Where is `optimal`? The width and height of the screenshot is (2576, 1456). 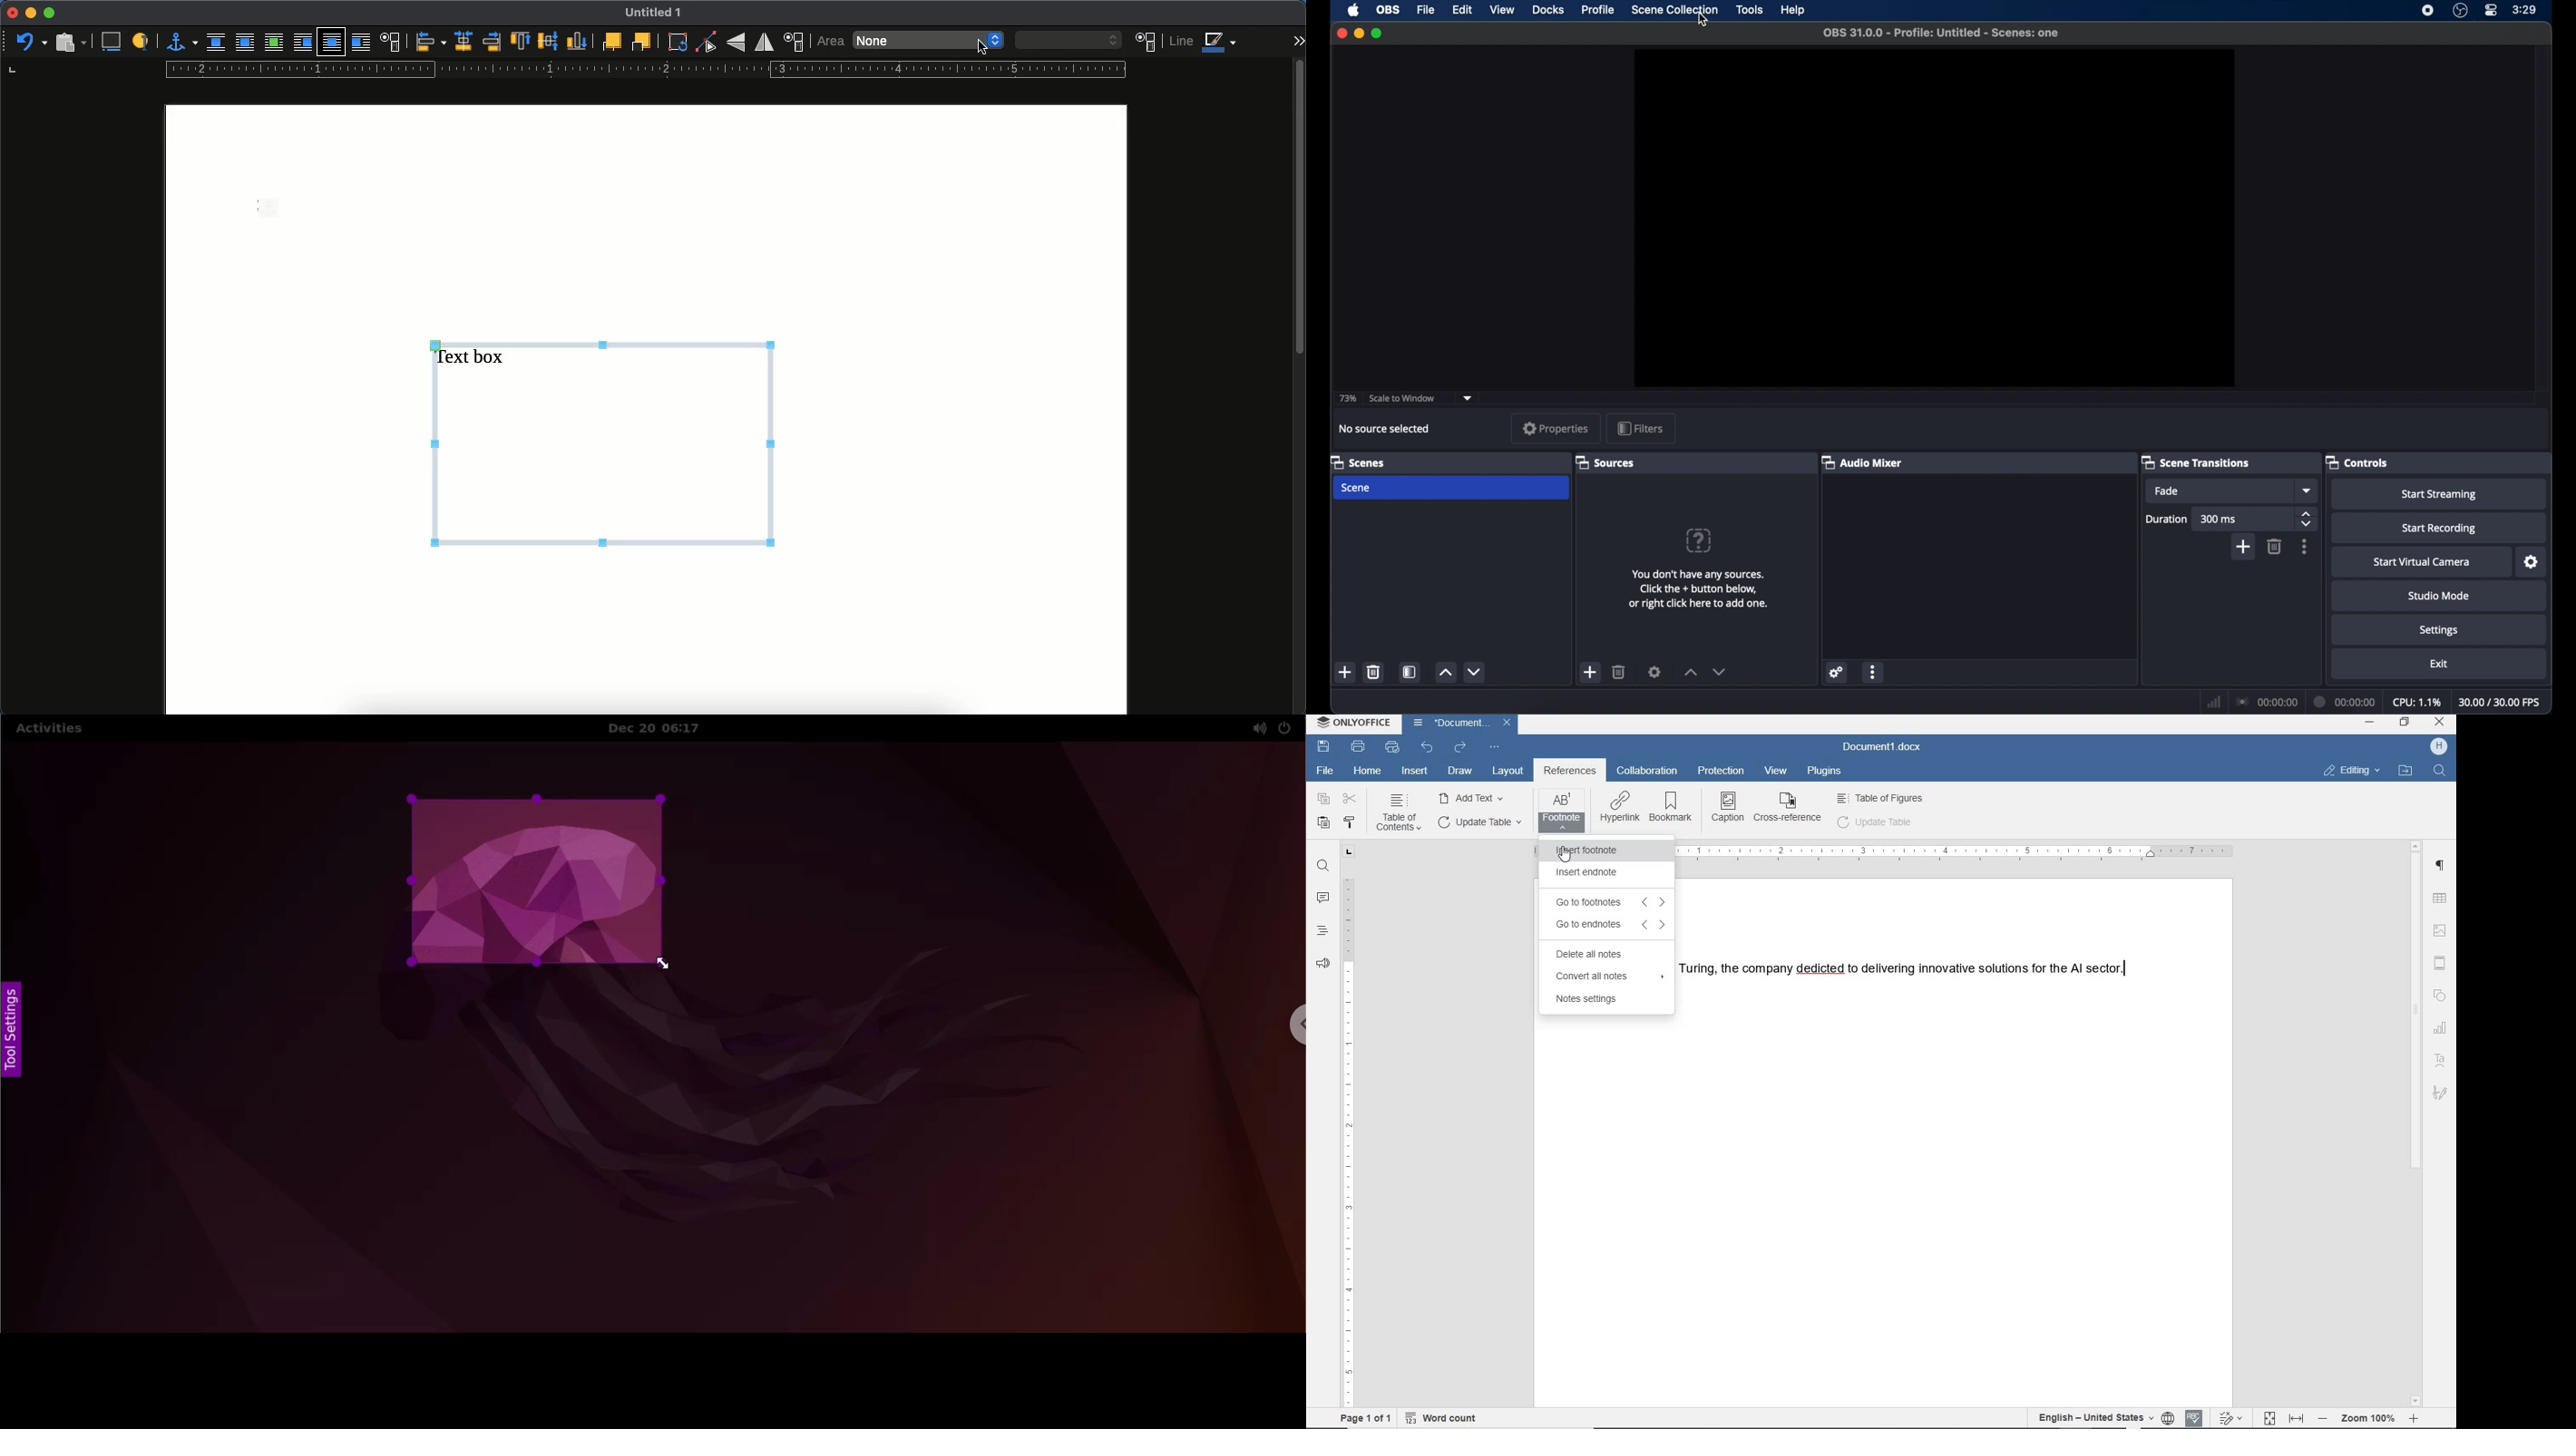
optimal is located at coordinates (273, 44).